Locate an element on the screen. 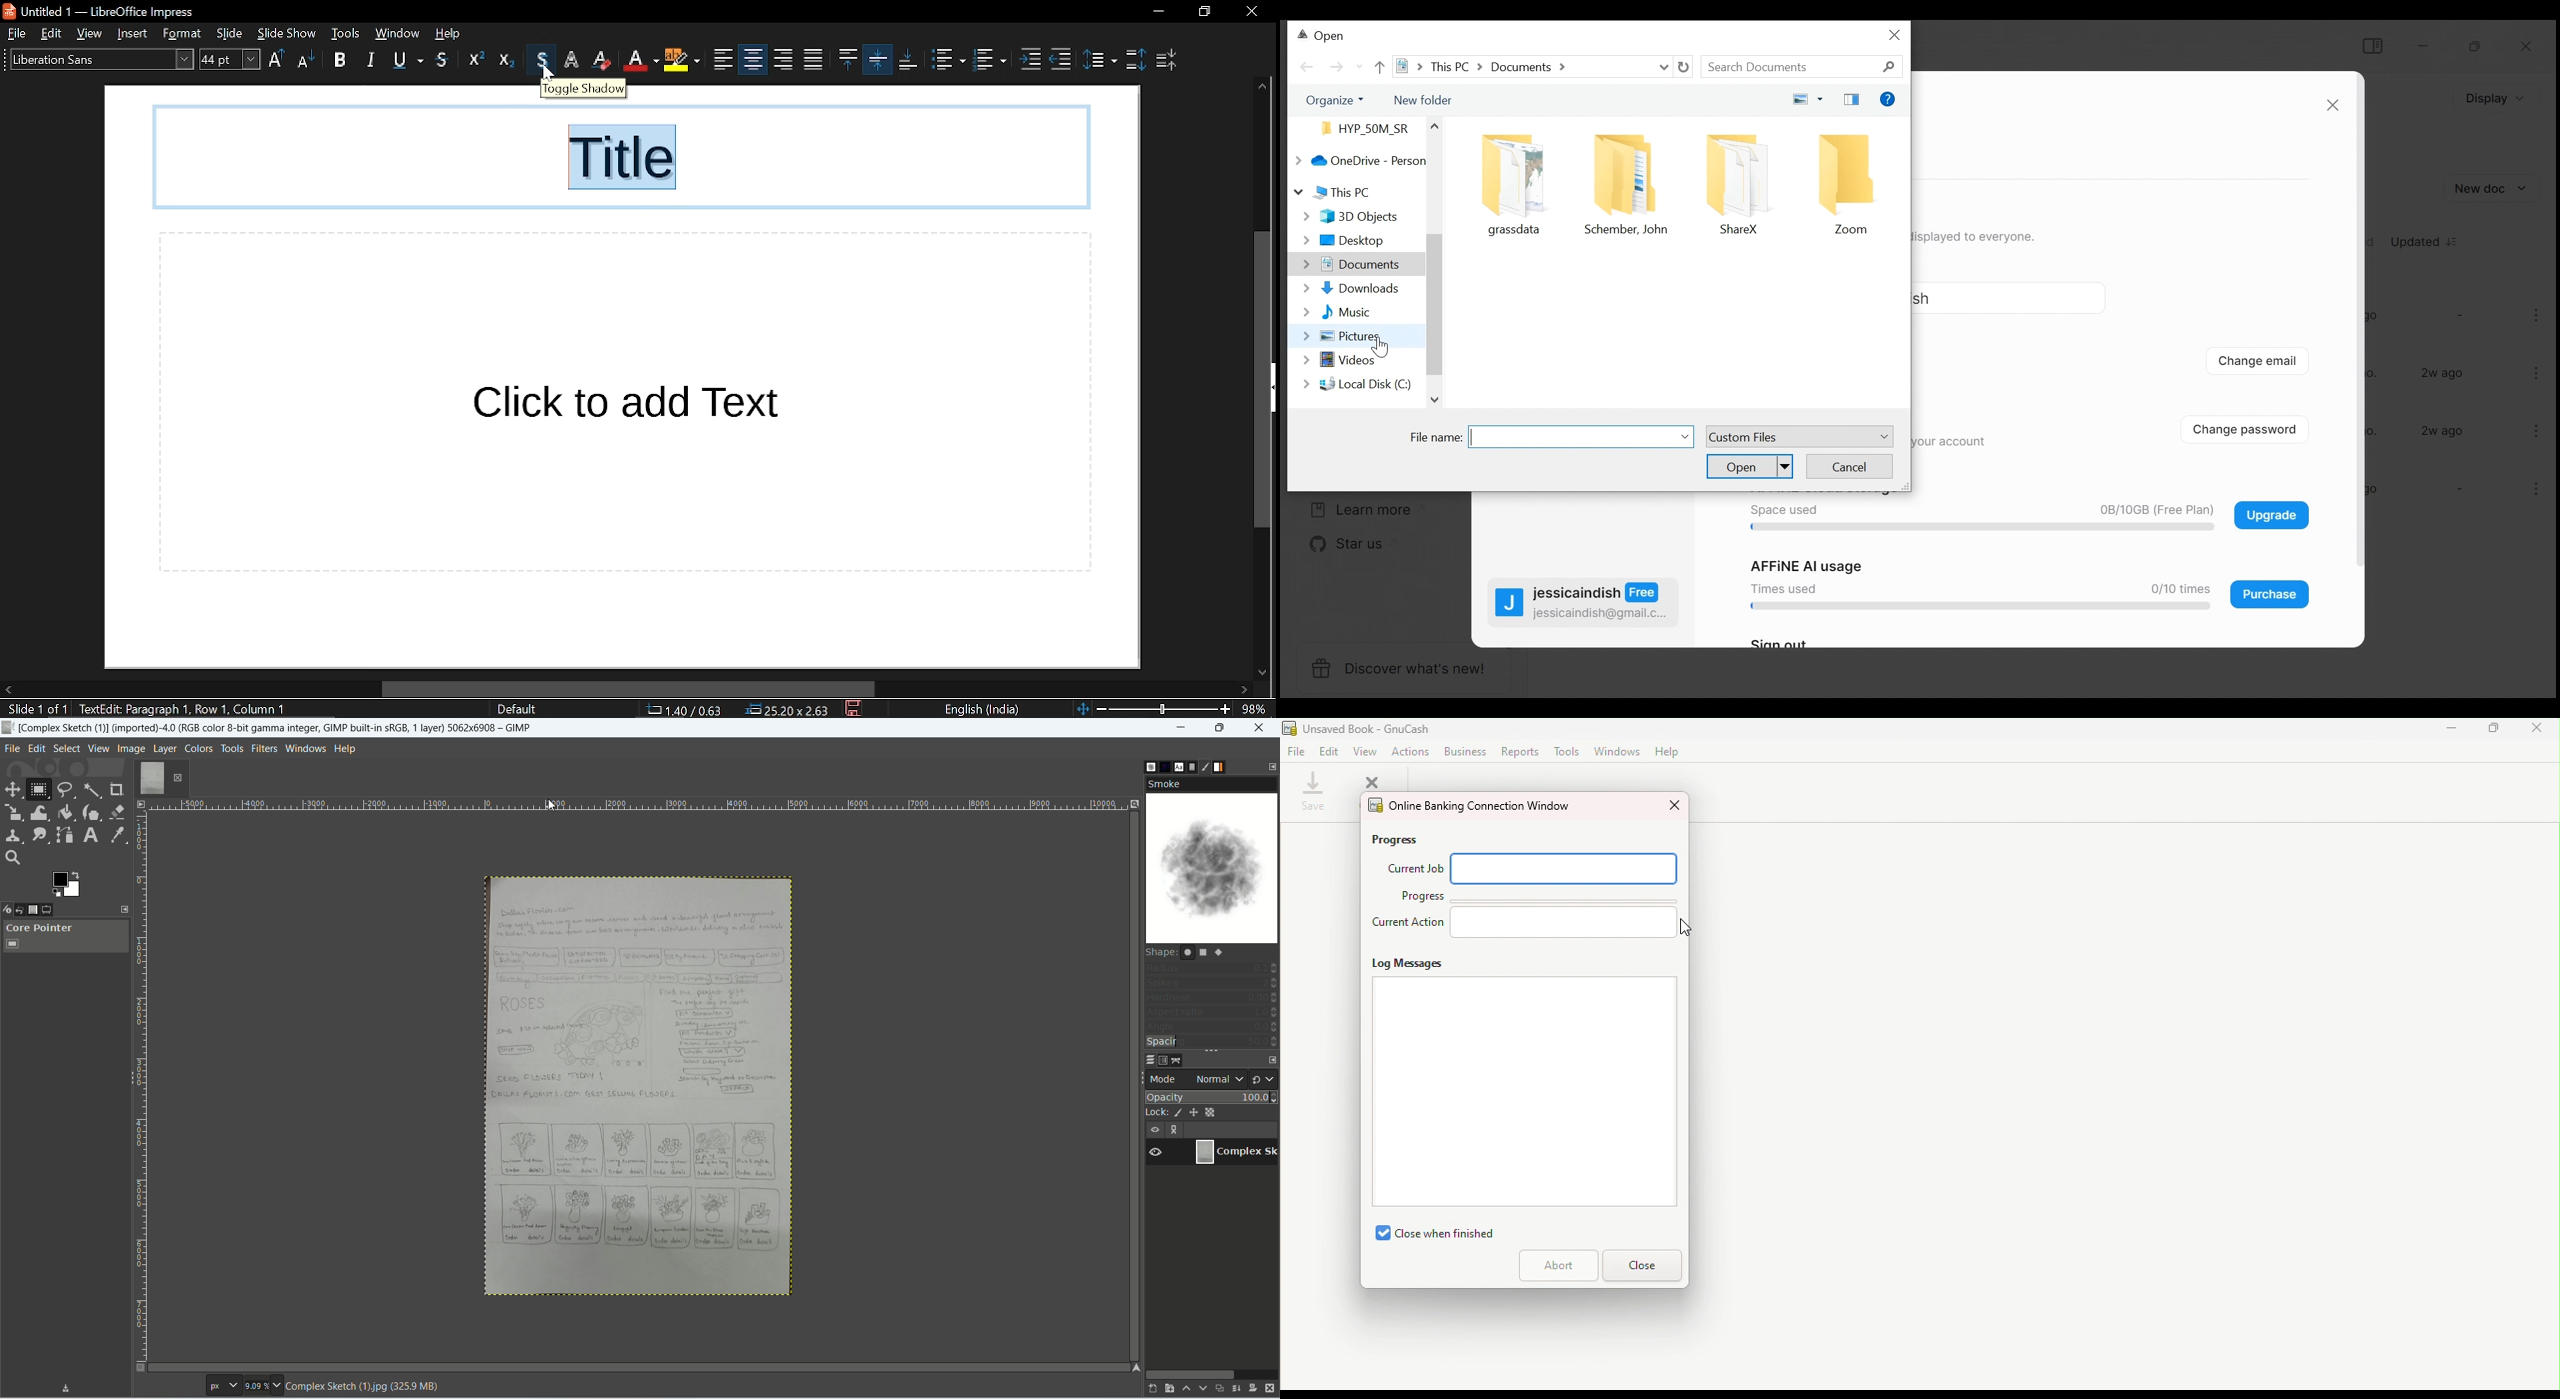  Maximize is located at coordinates (2497, 731).